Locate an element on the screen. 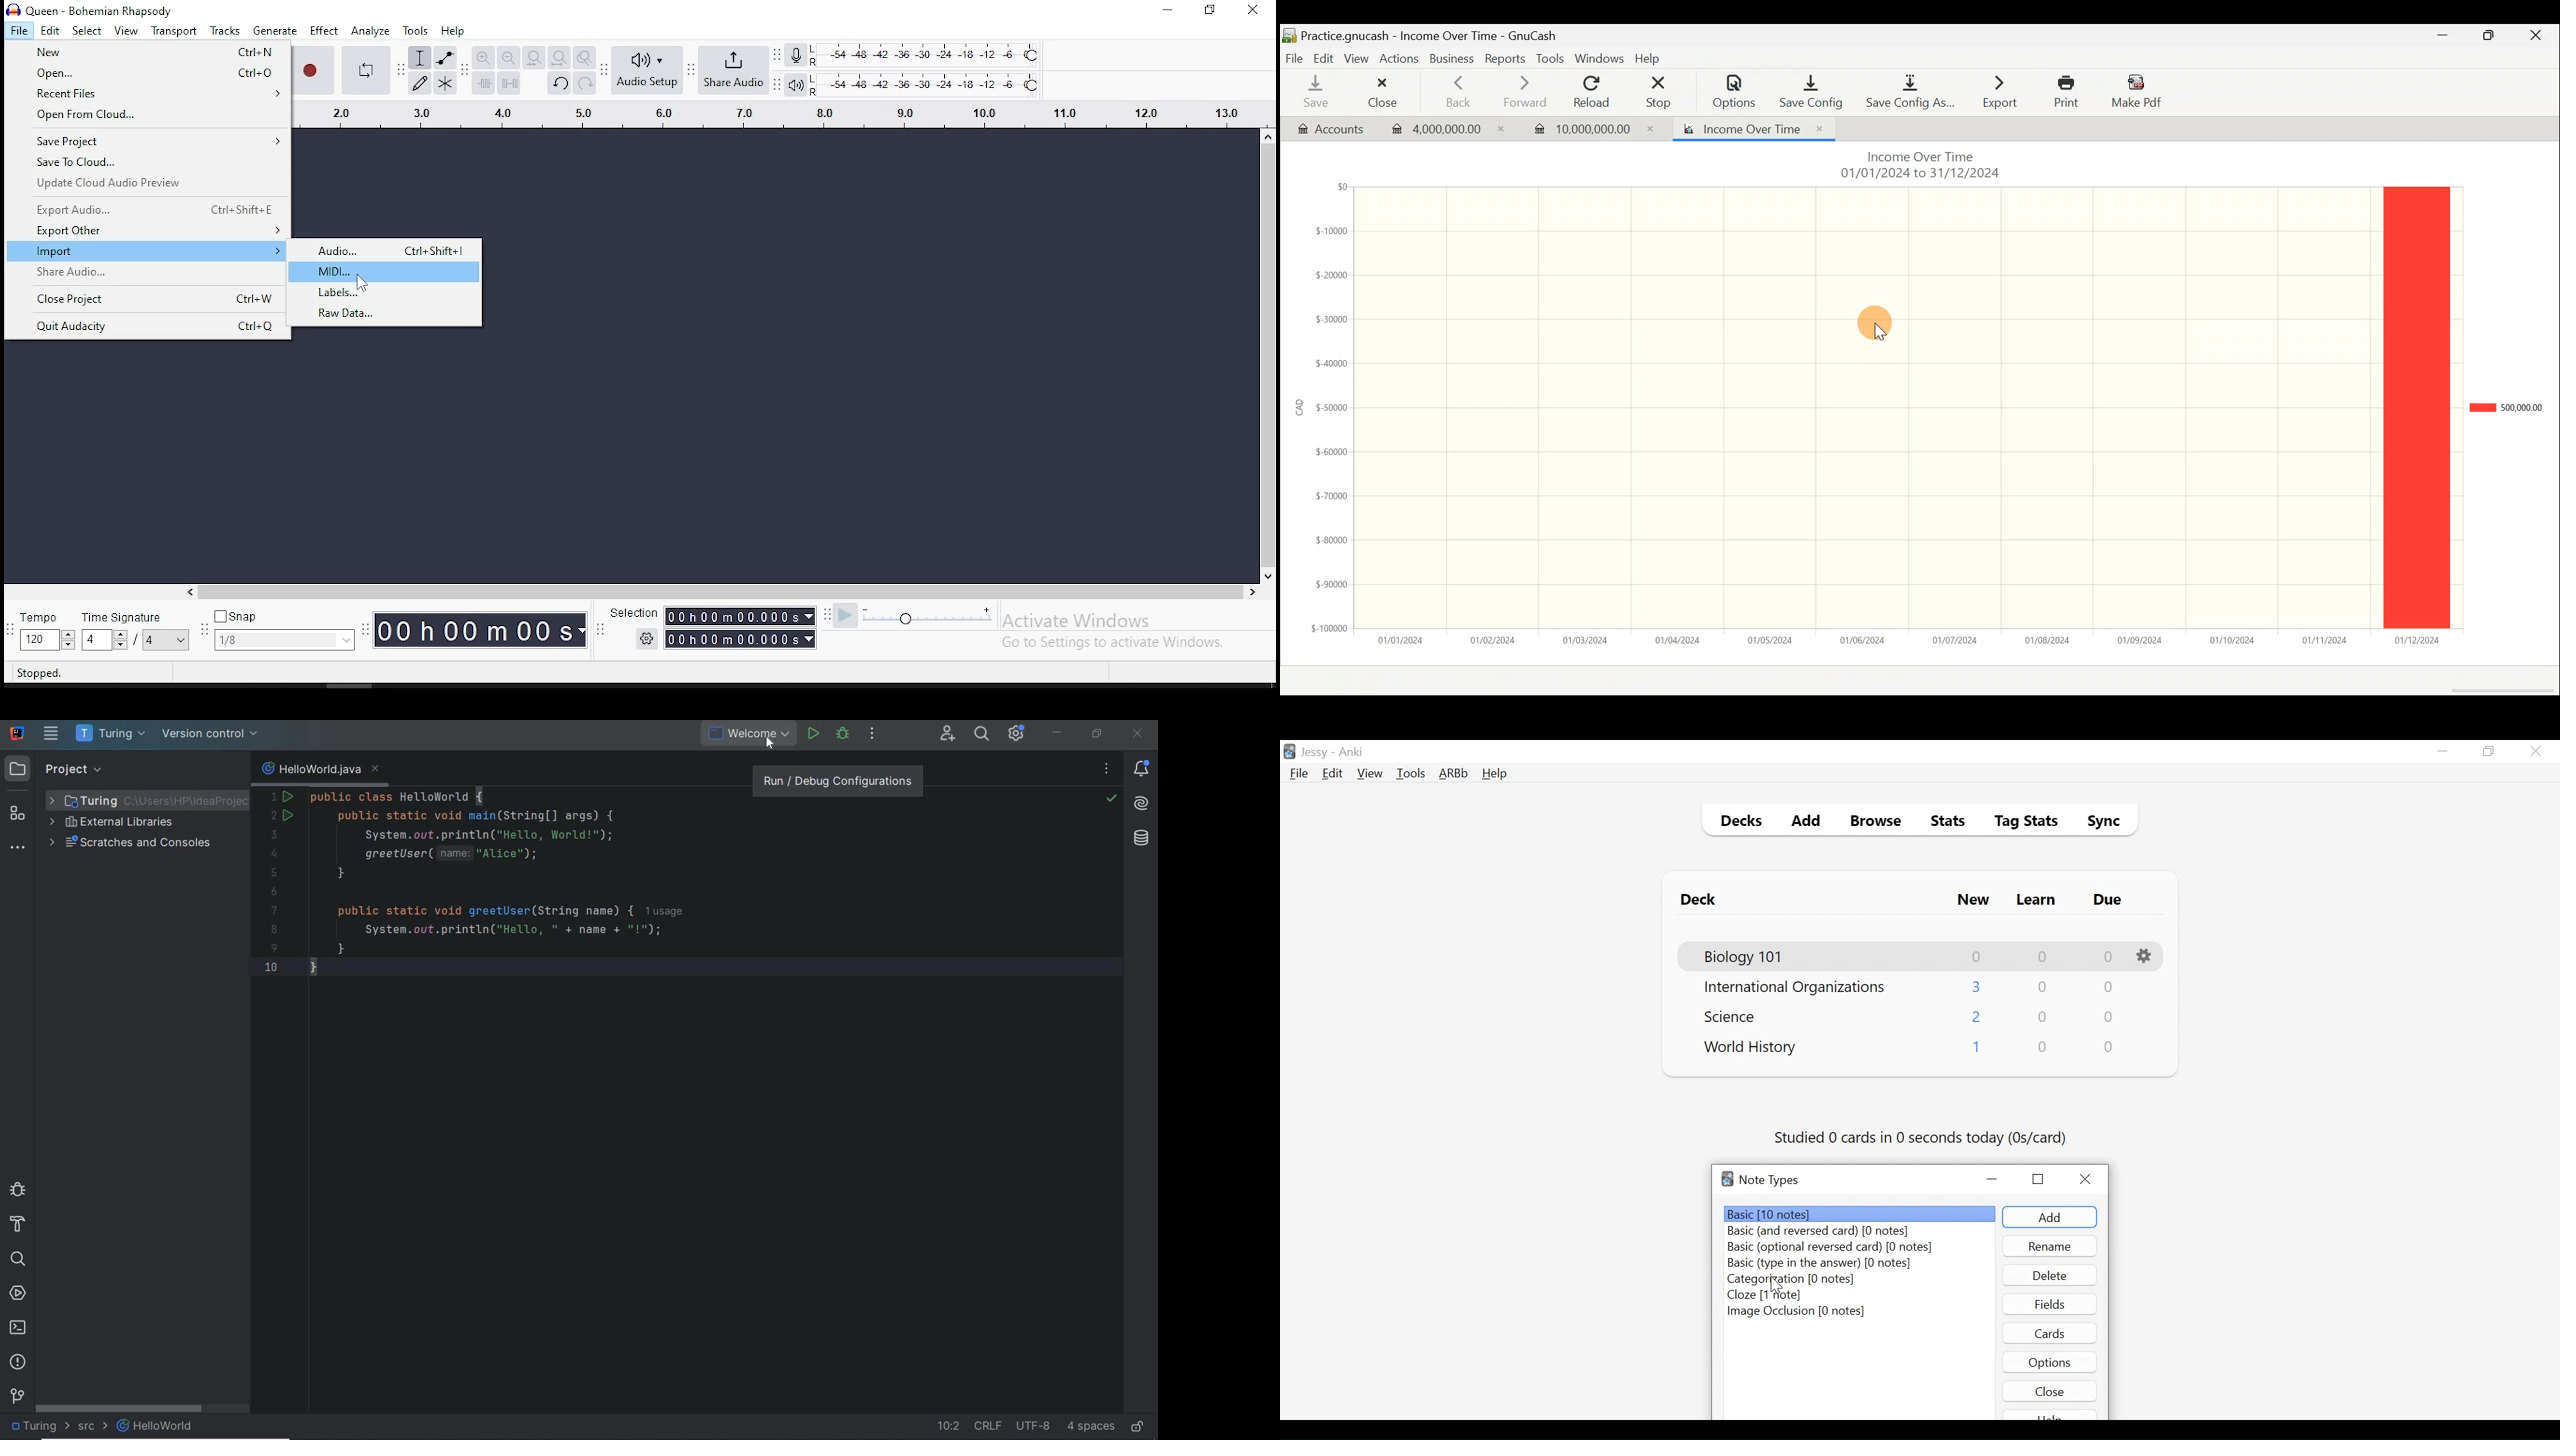  effect is located at coordinates (324, 31).